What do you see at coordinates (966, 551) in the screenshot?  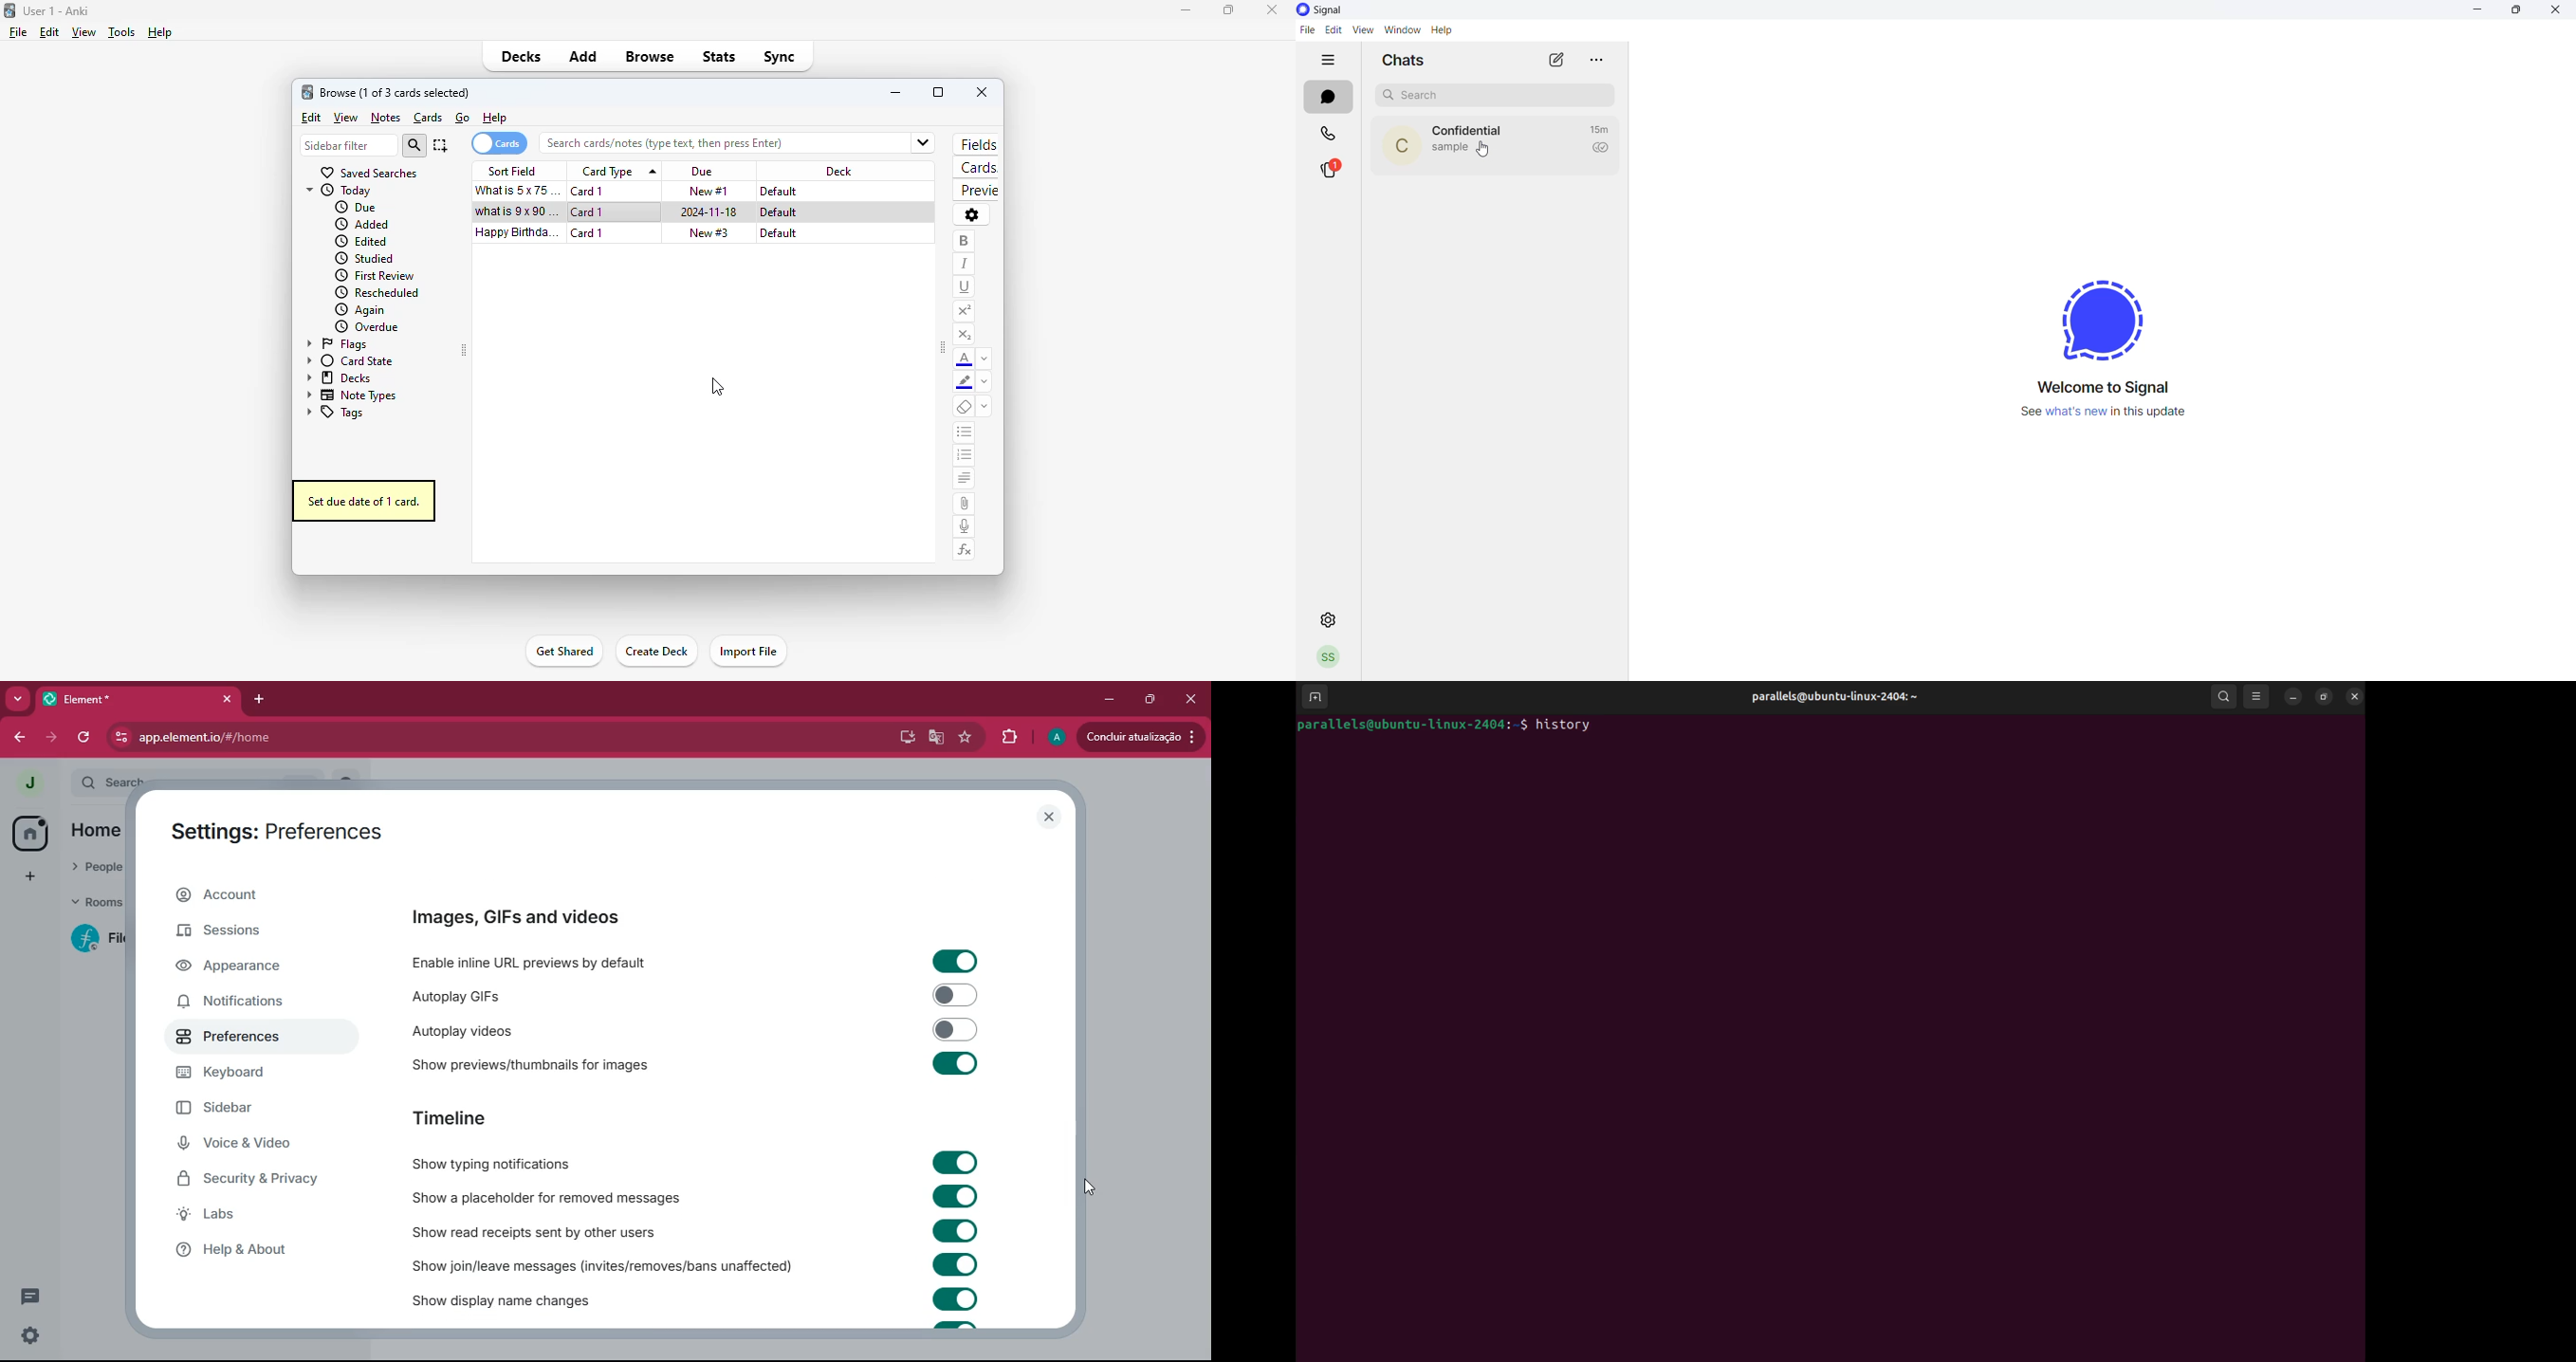 I see `equations` at bounding box center [966, 551].